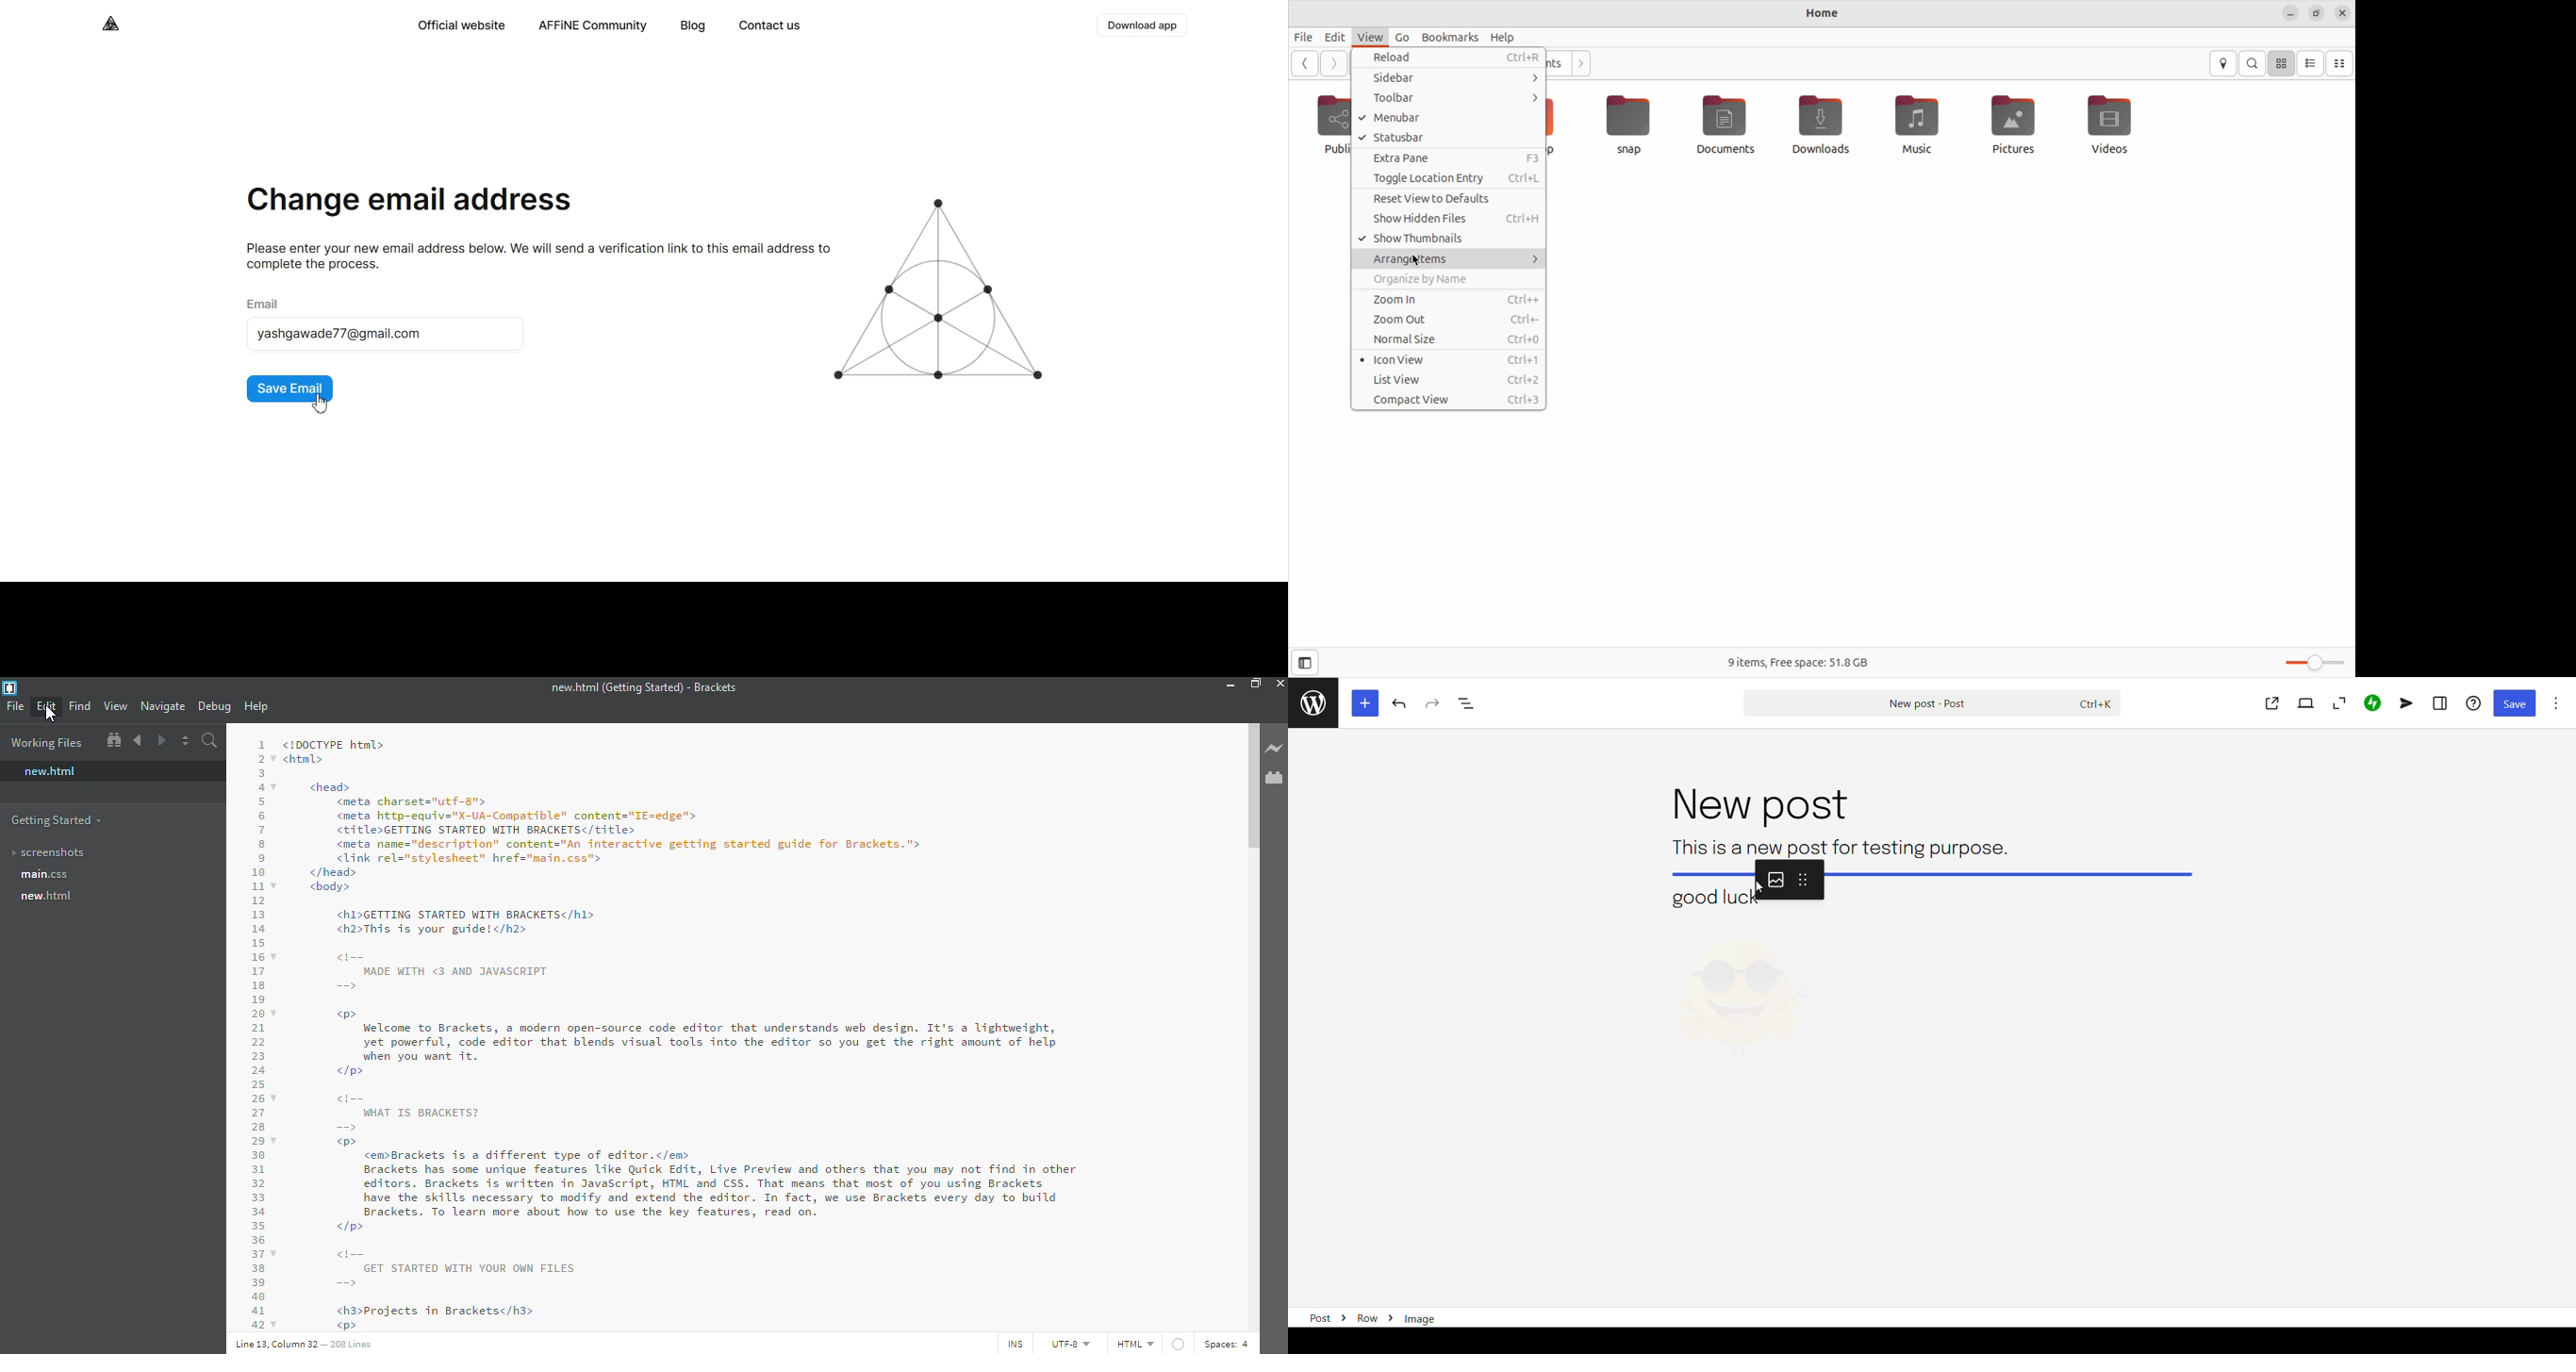  I want to click on change email address, so click(410, 203).